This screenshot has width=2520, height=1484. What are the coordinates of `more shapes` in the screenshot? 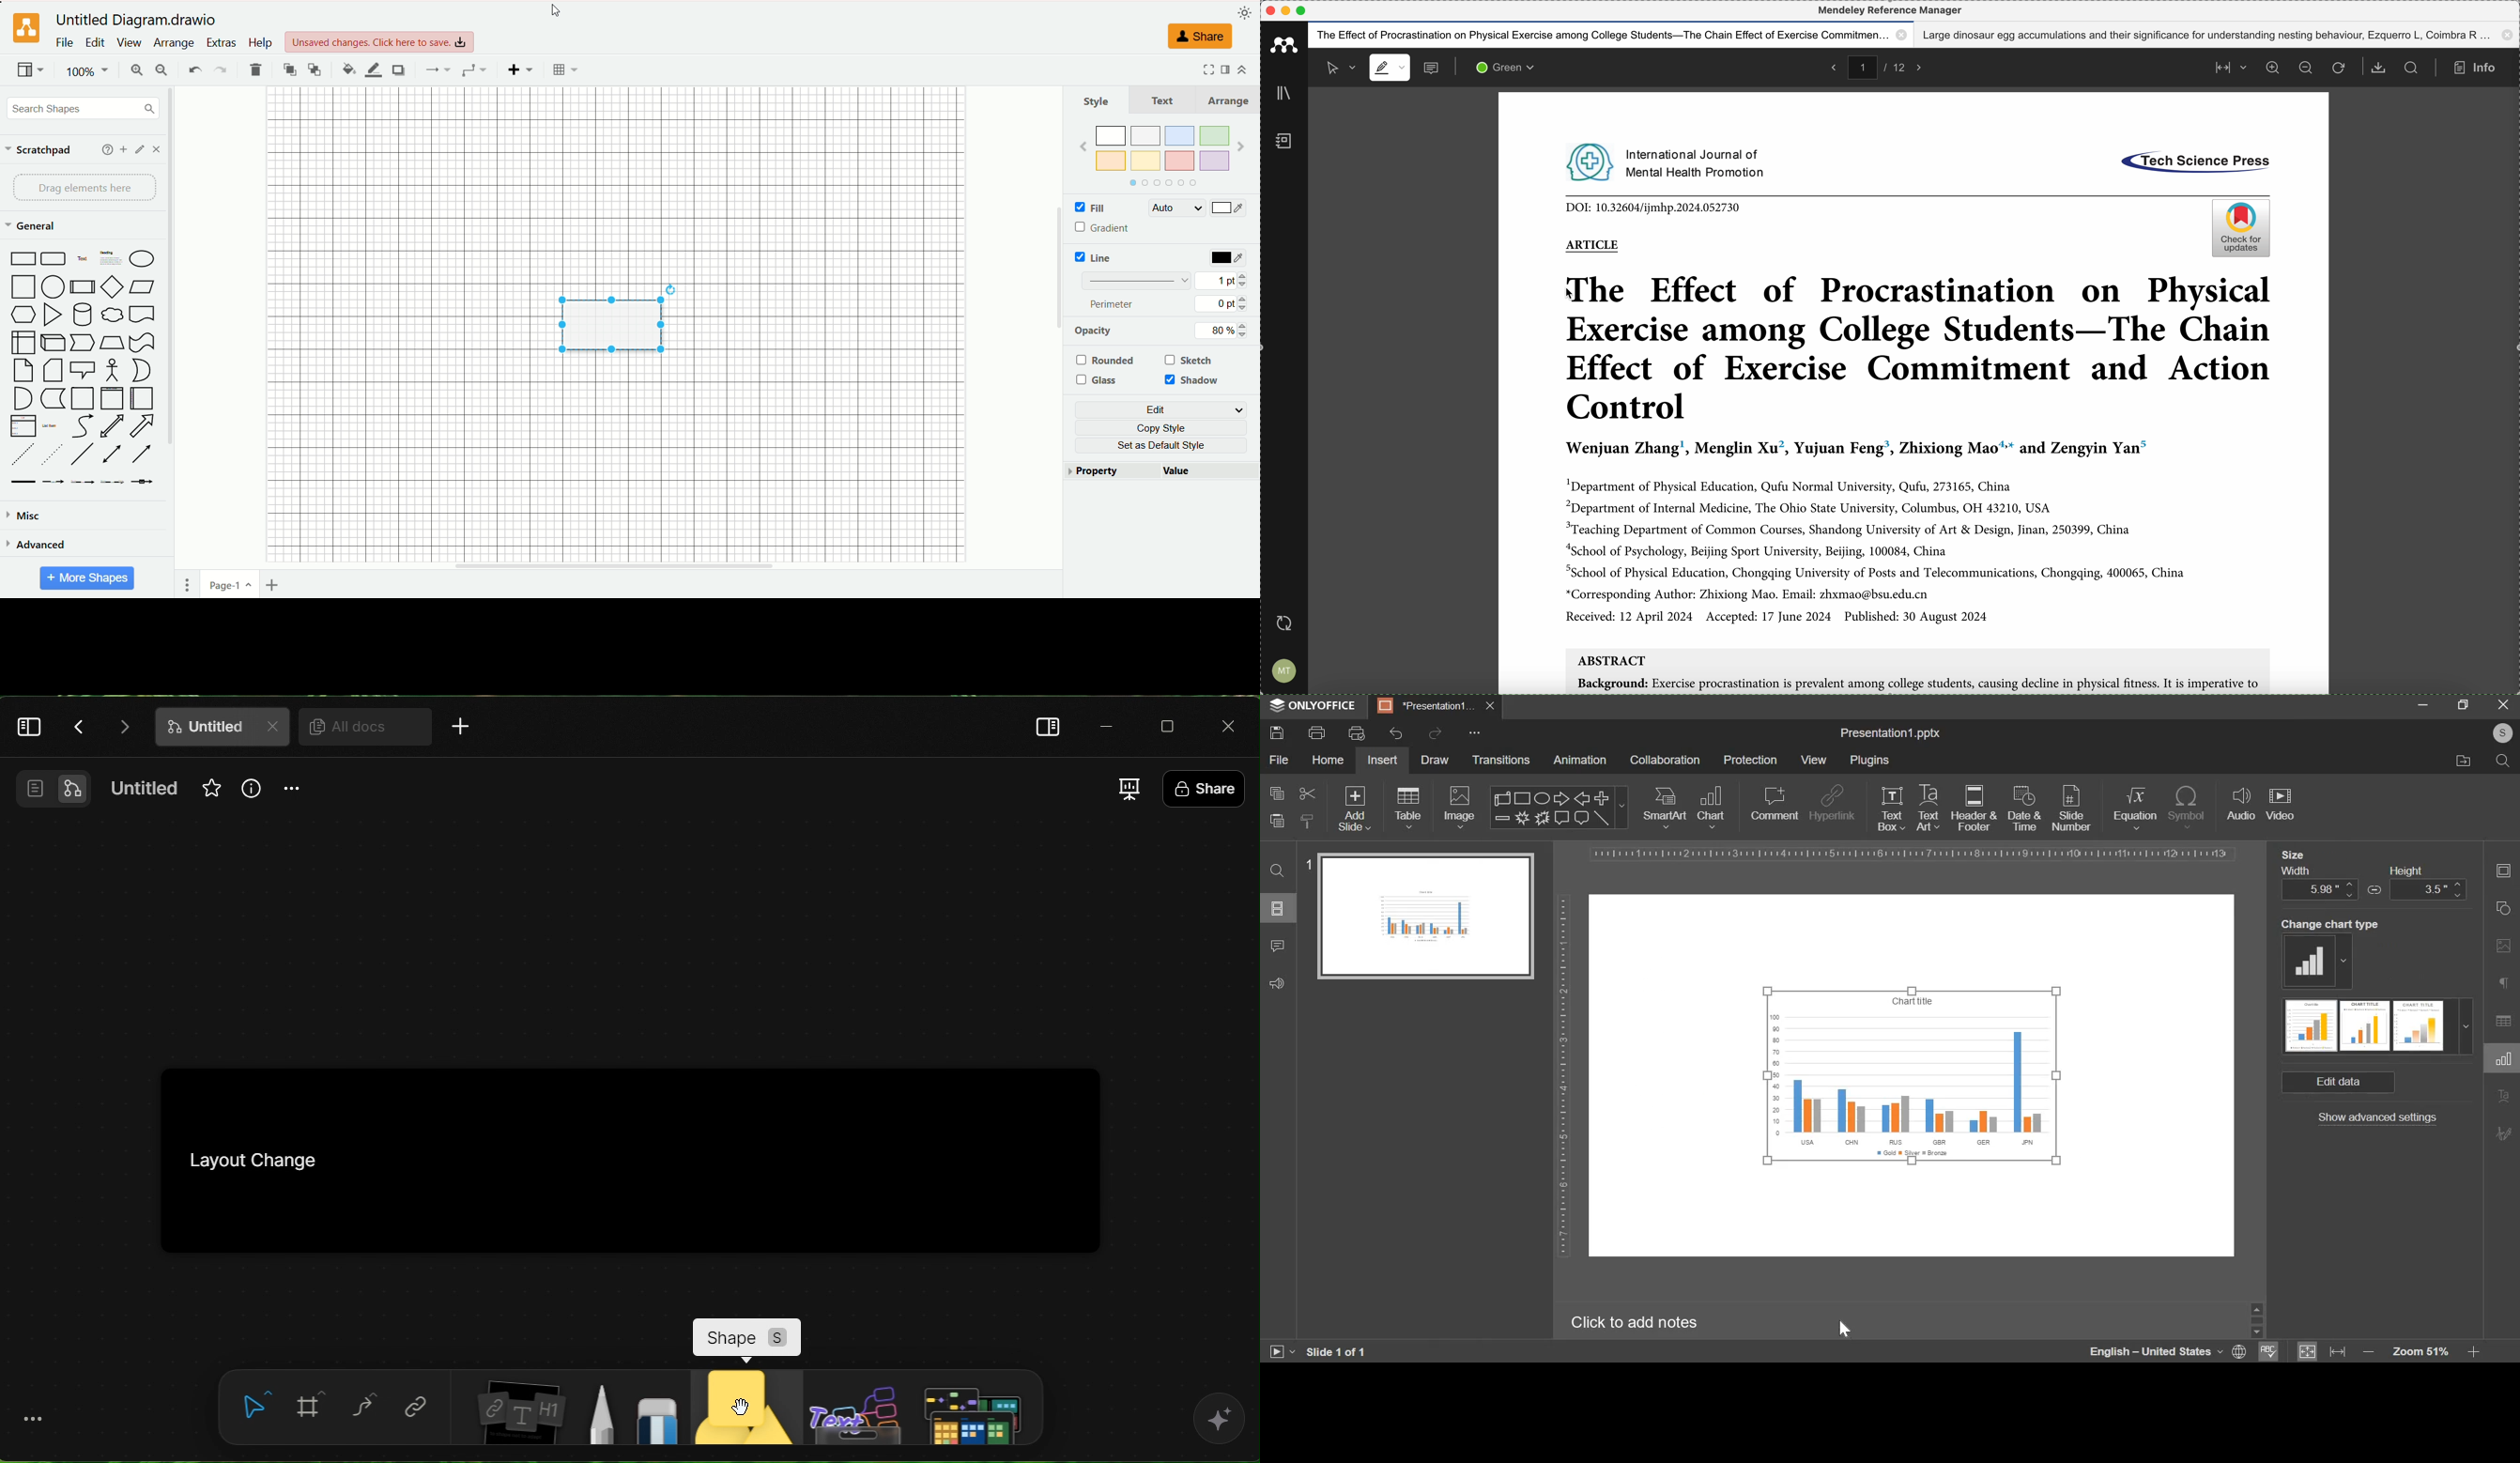 It's located at (87, 579).